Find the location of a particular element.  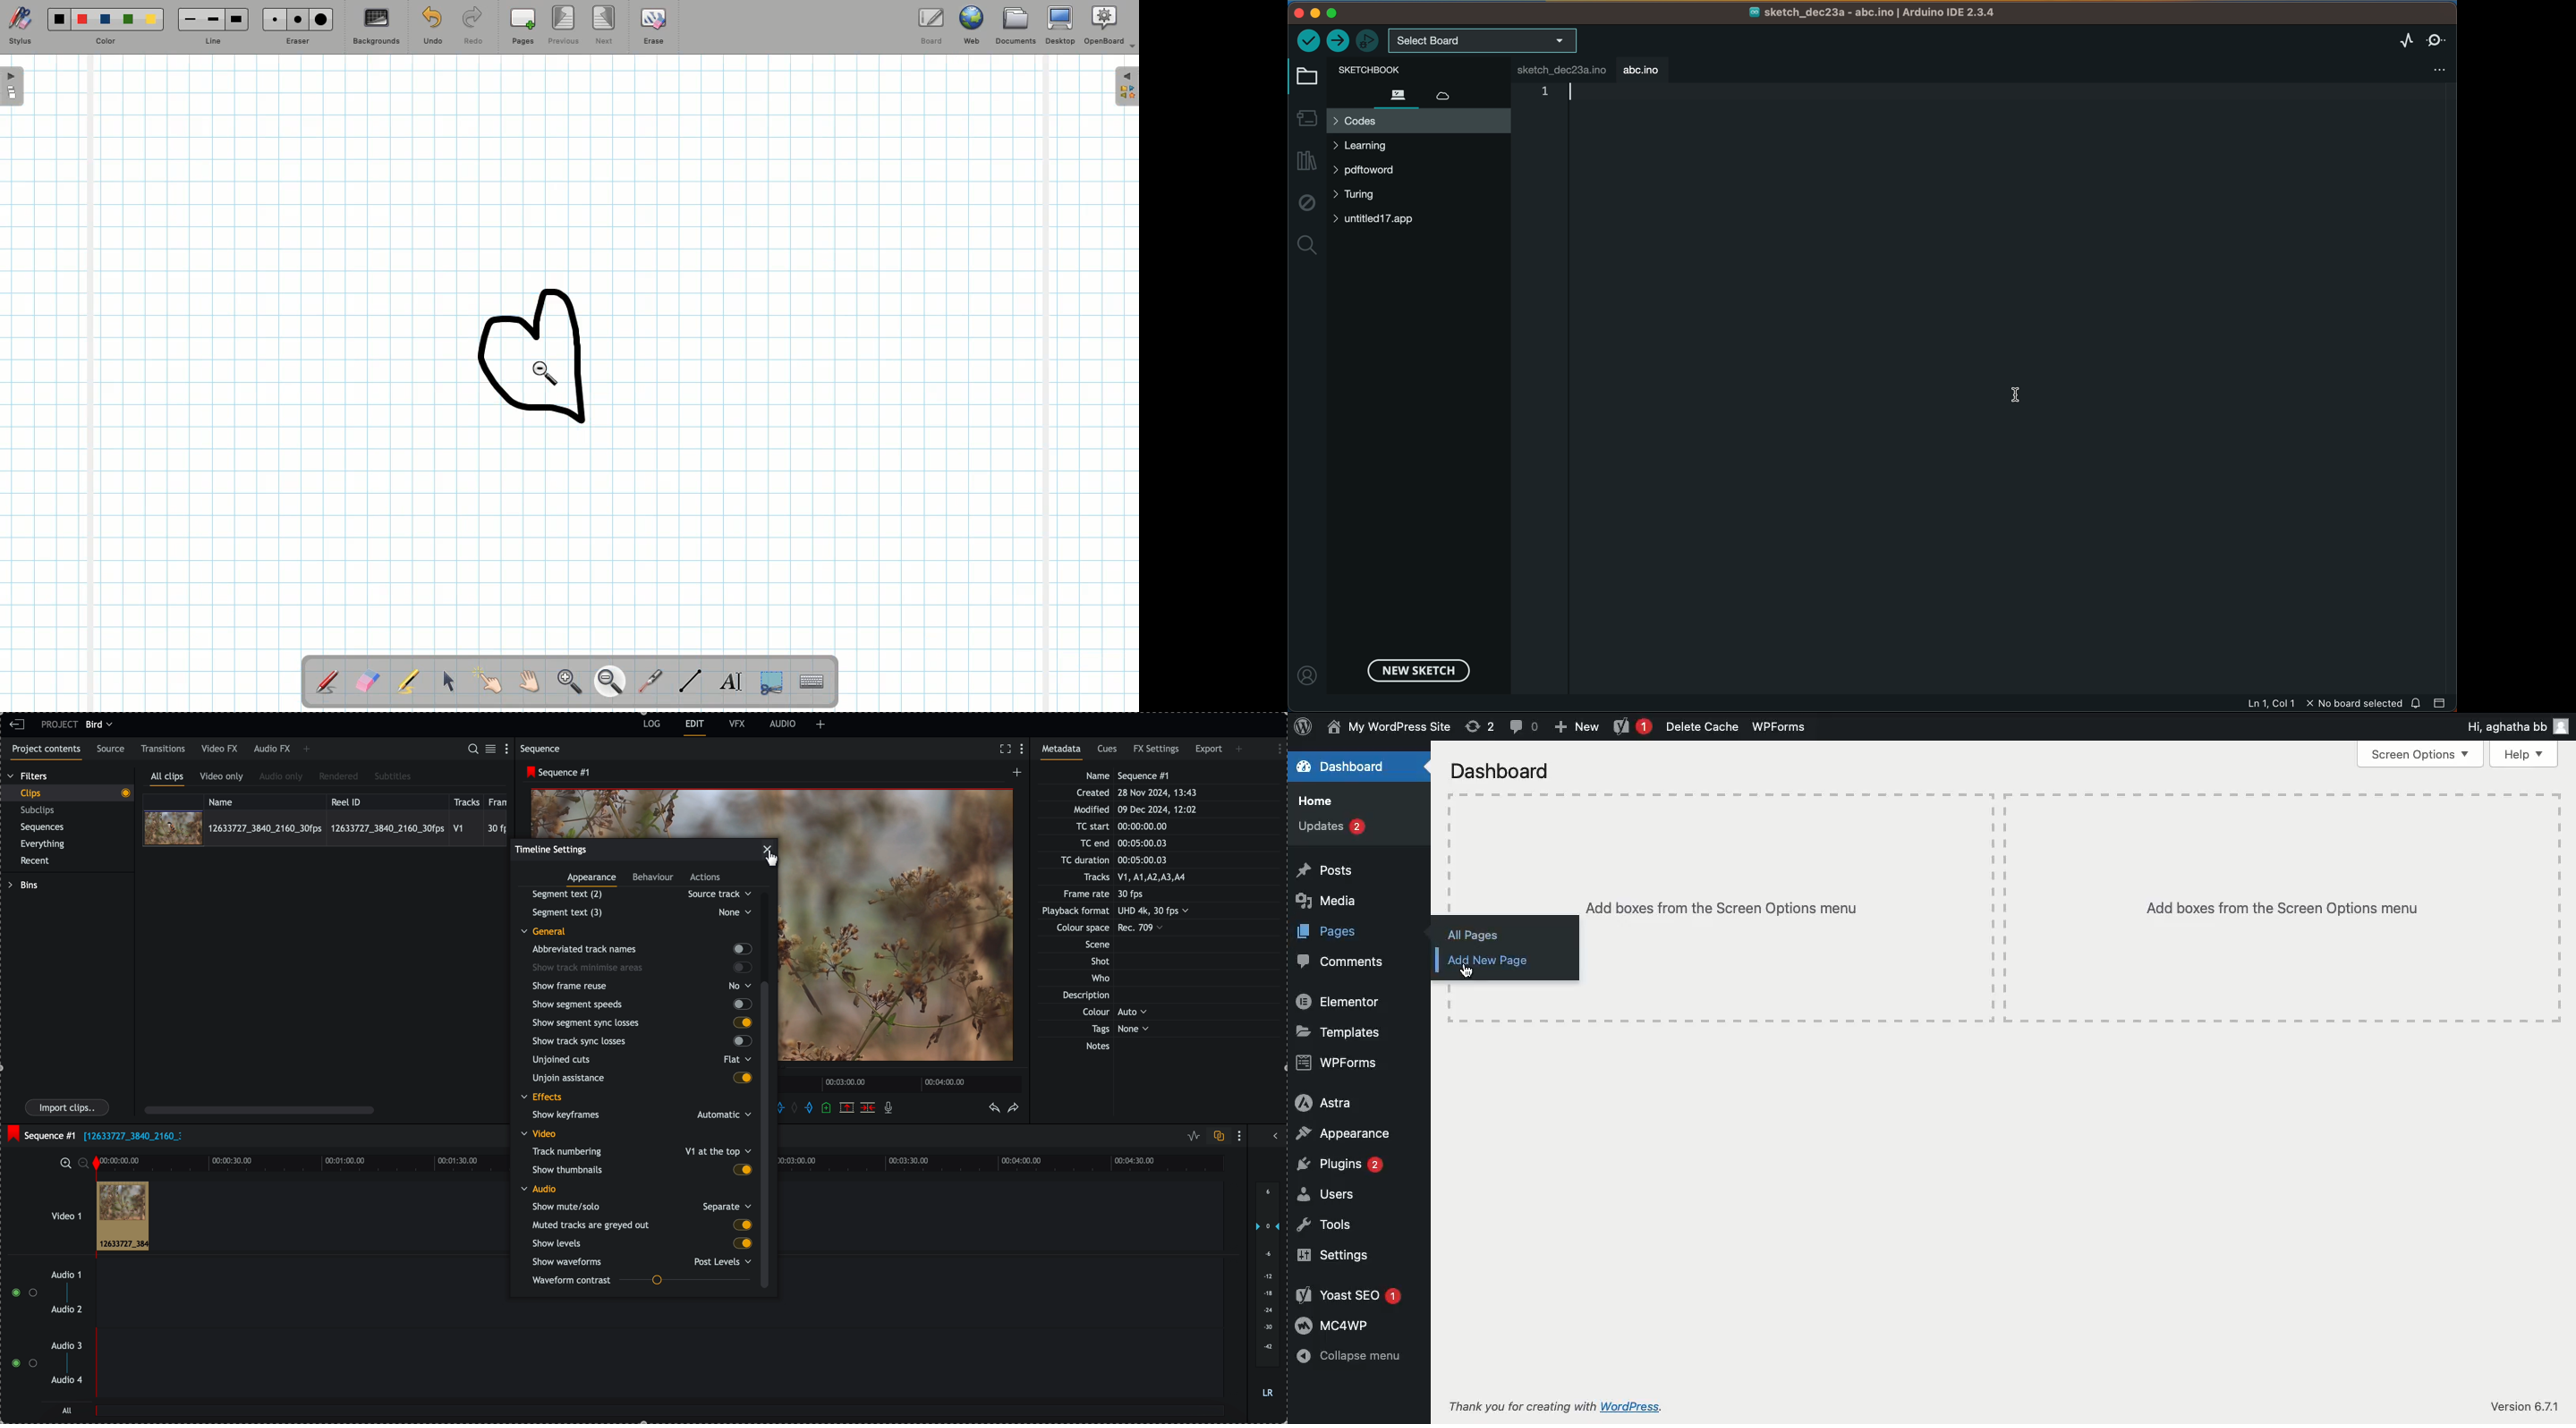

track audio is located at coordinates (659, 1315).